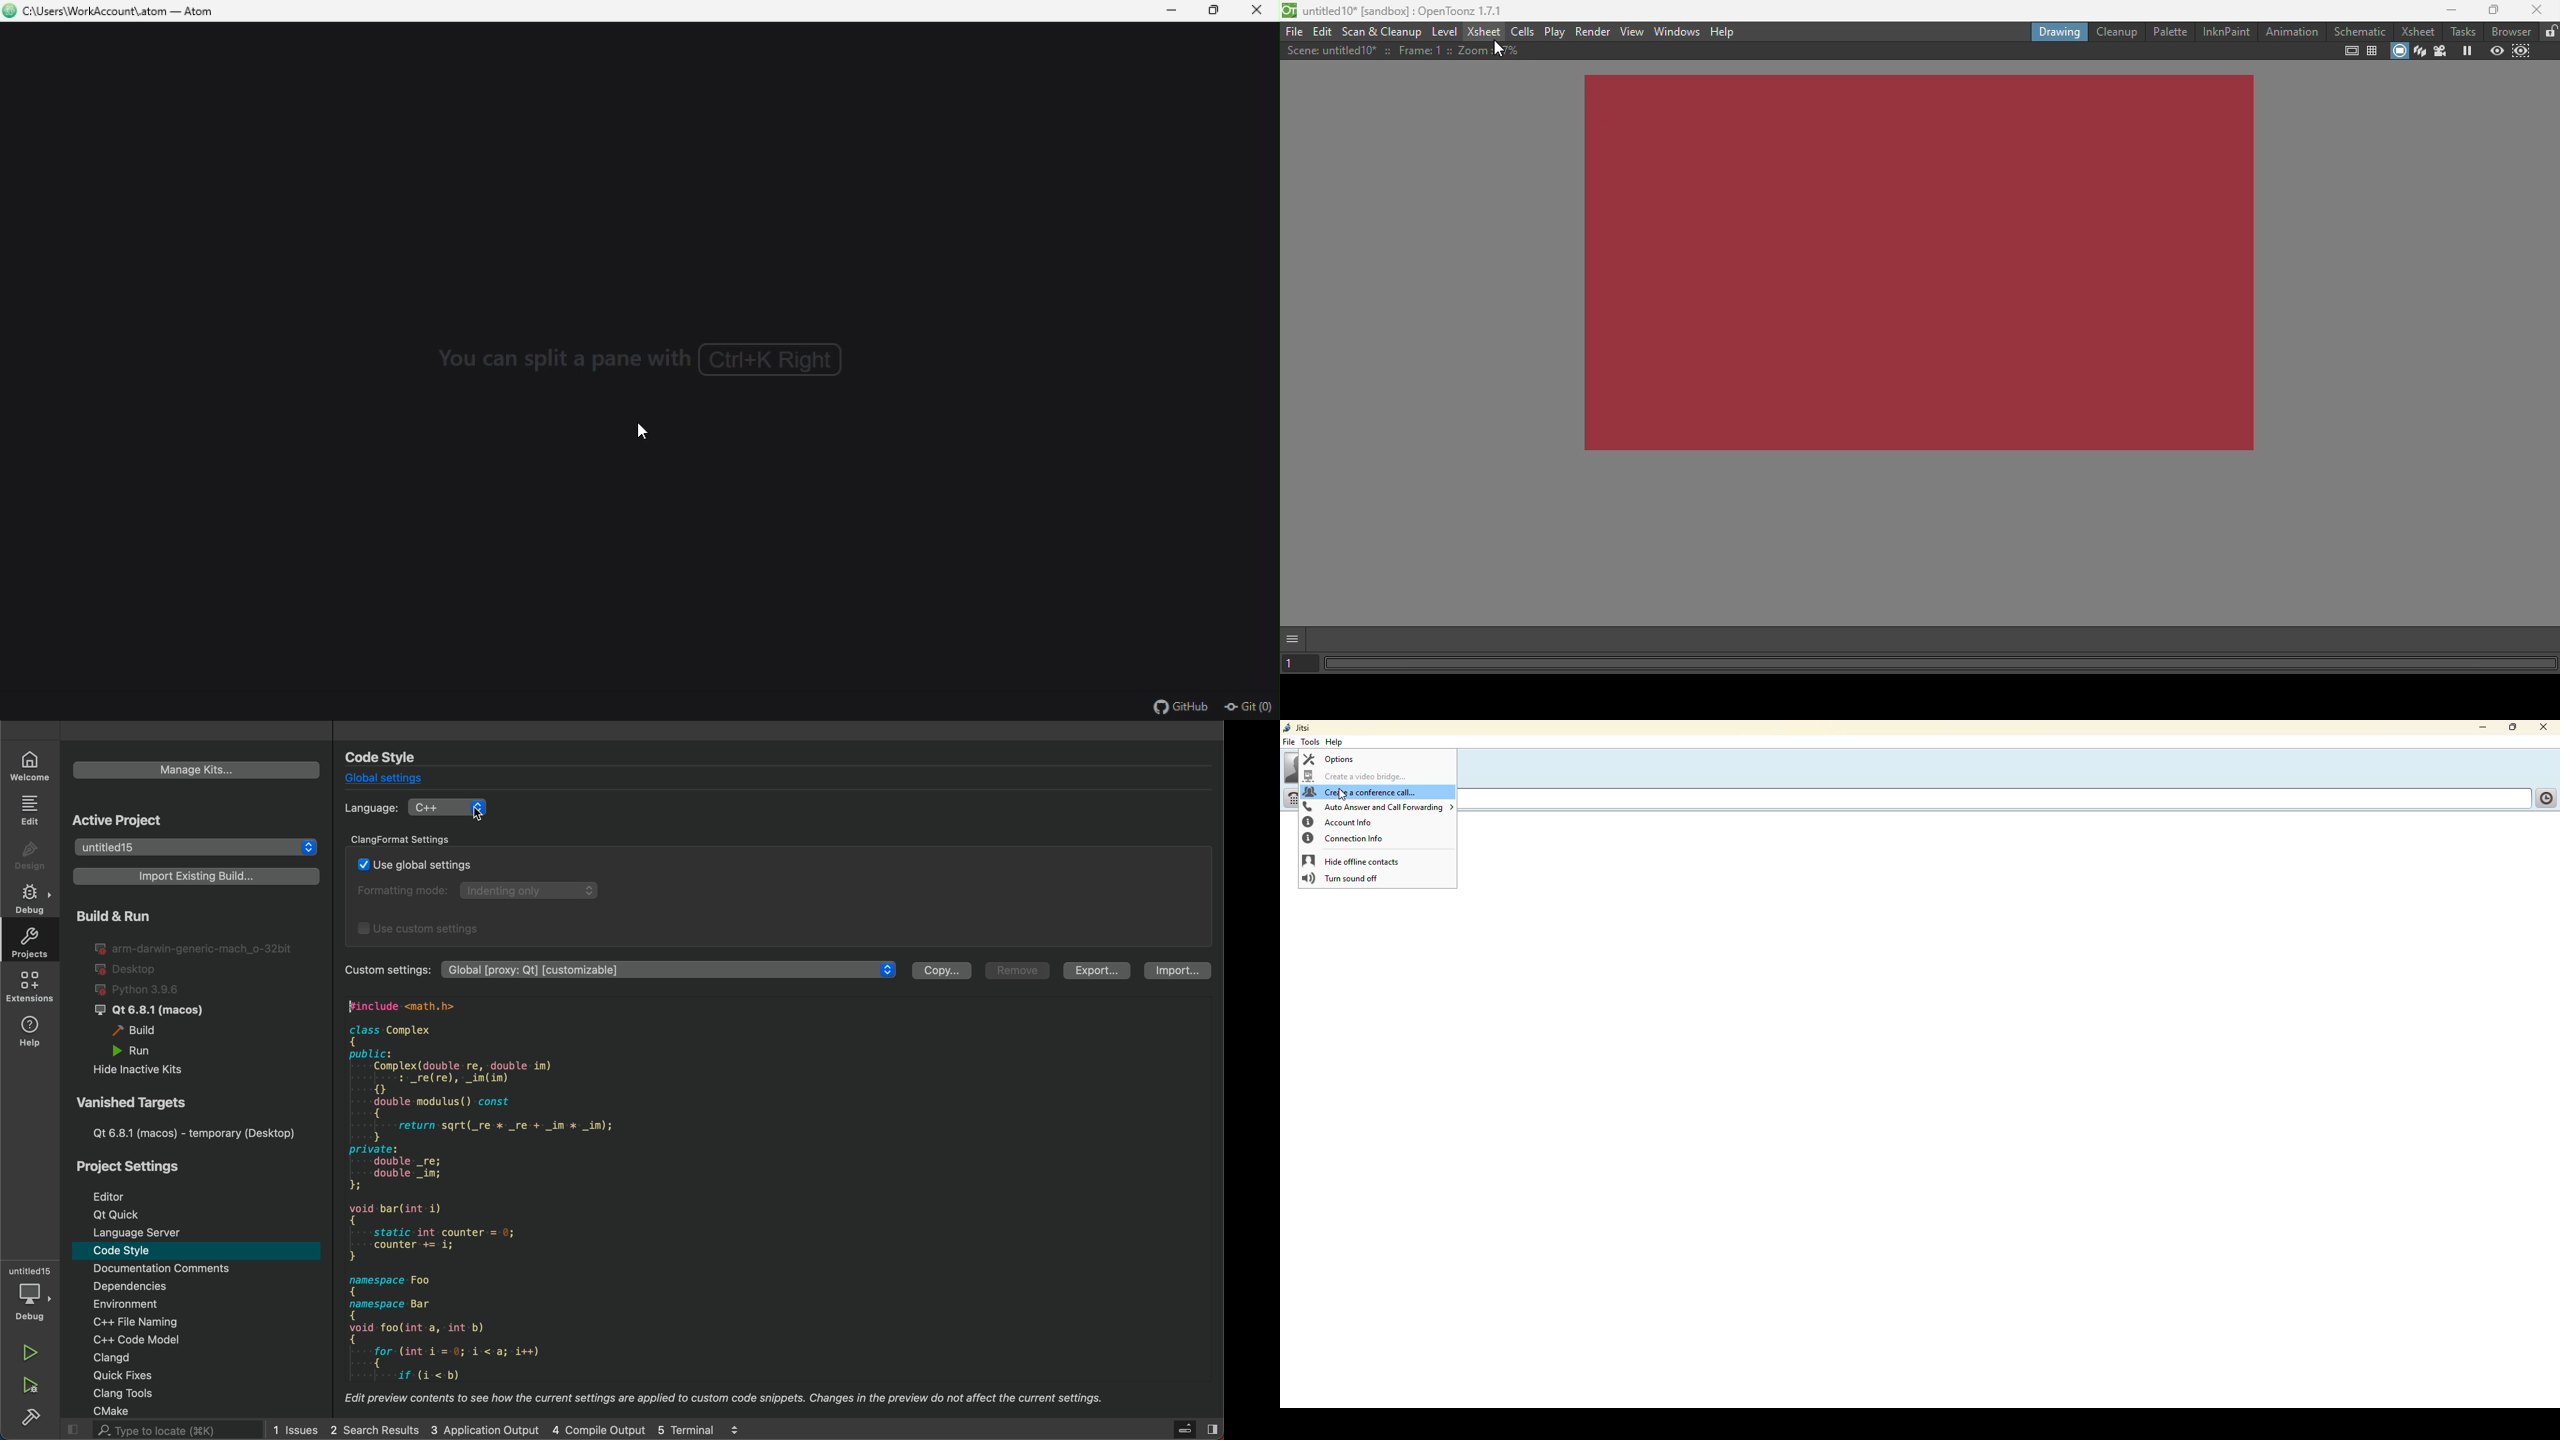 The image size is (2576, 1456). I want to click on Render, so click(1593, 30).